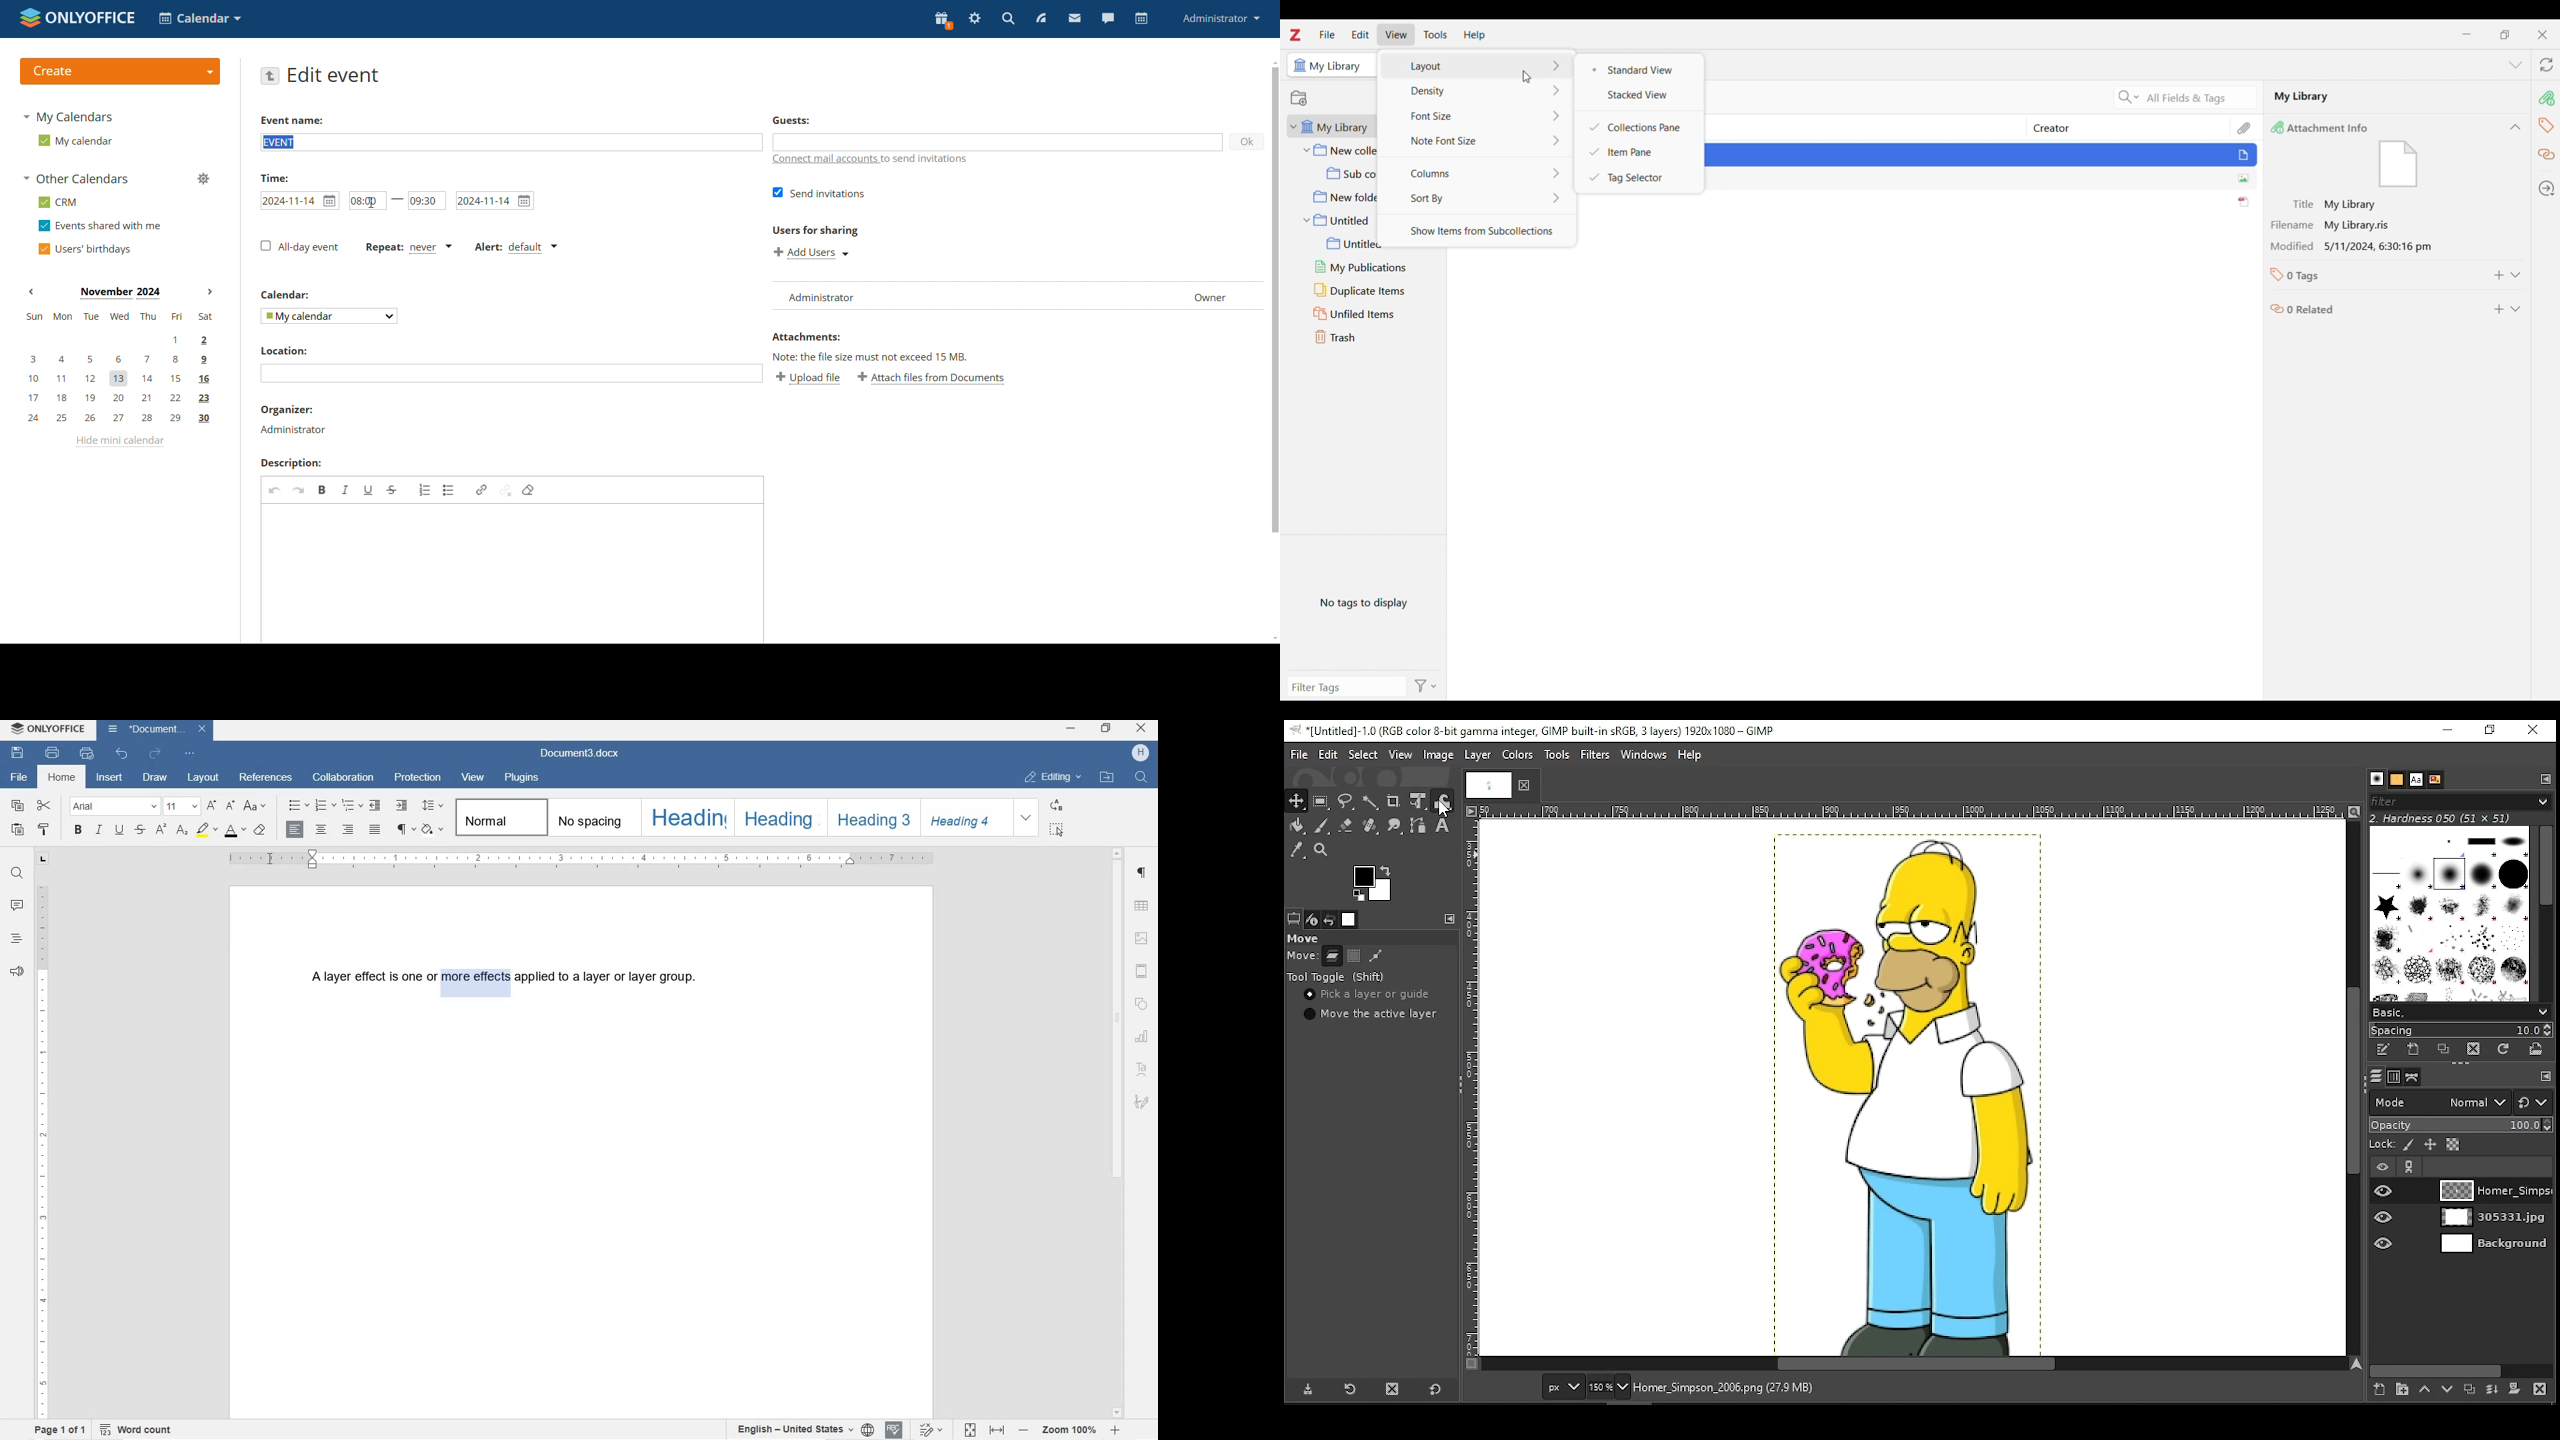 The image size is (2576, 1456). What do you see at coordinates (2539, 1049) in the screenshot?
I see `open brush as image` at bounding box center [2539, 1049].